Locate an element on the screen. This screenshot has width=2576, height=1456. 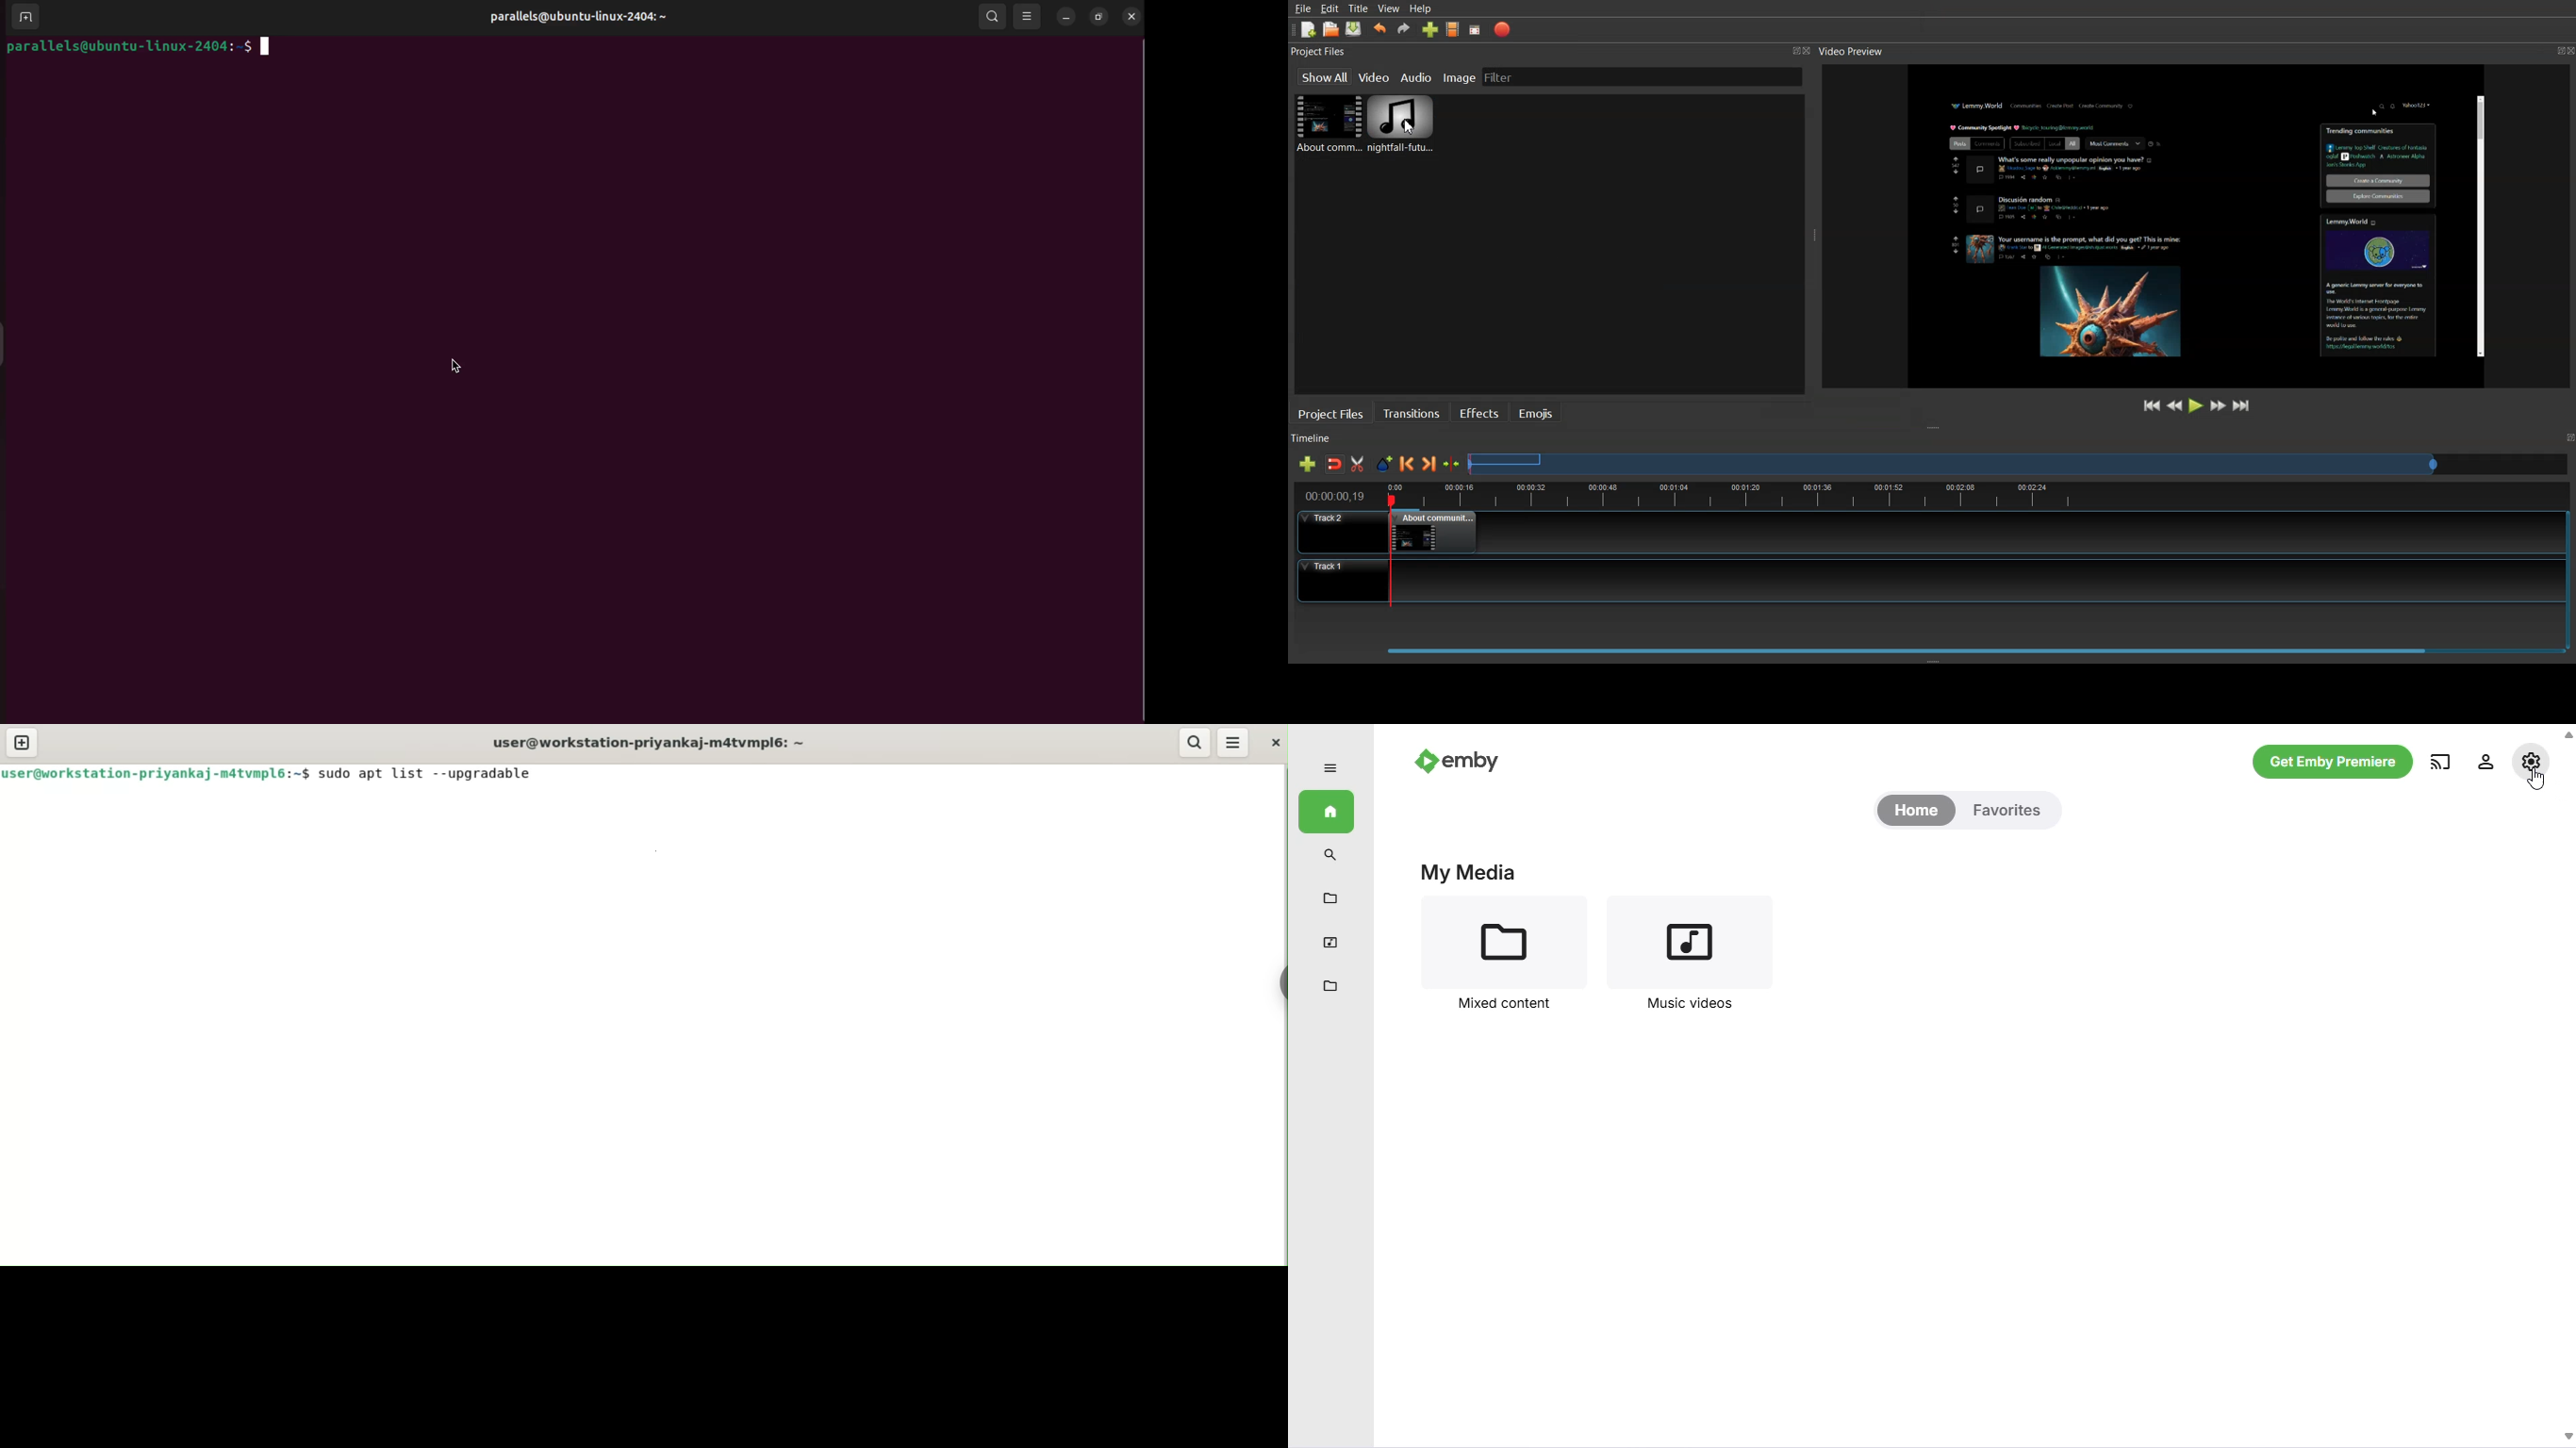
Play is located at coordinates (2197, 405).